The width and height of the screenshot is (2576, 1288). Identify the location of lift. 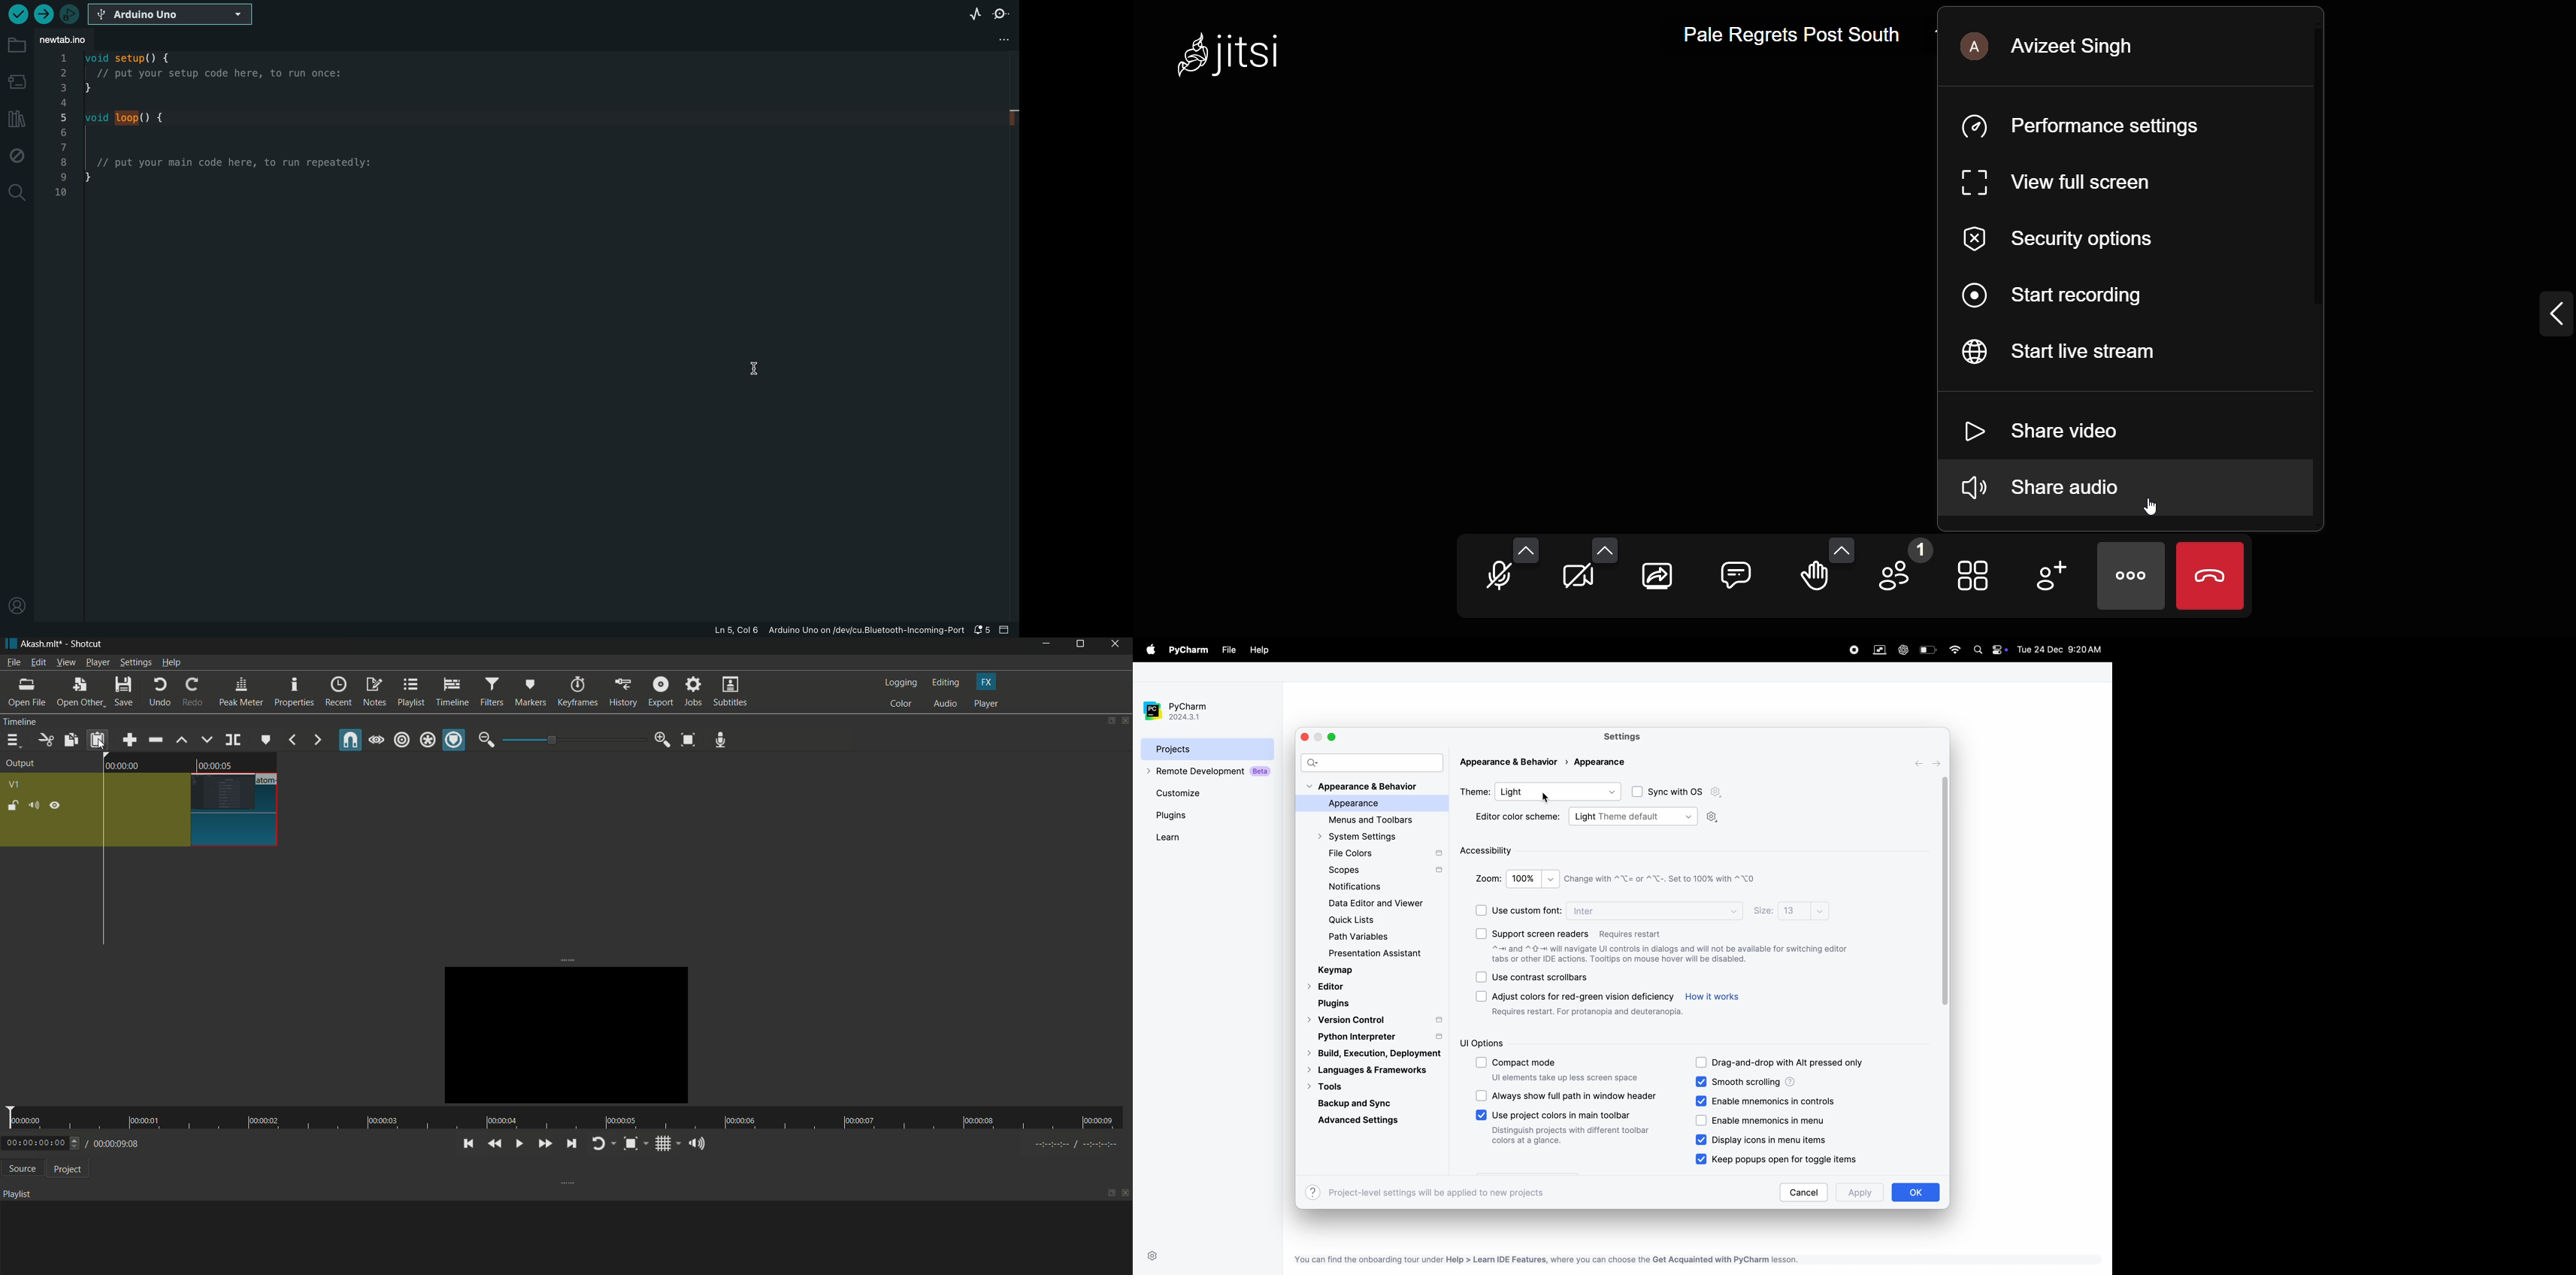
(182, 740).